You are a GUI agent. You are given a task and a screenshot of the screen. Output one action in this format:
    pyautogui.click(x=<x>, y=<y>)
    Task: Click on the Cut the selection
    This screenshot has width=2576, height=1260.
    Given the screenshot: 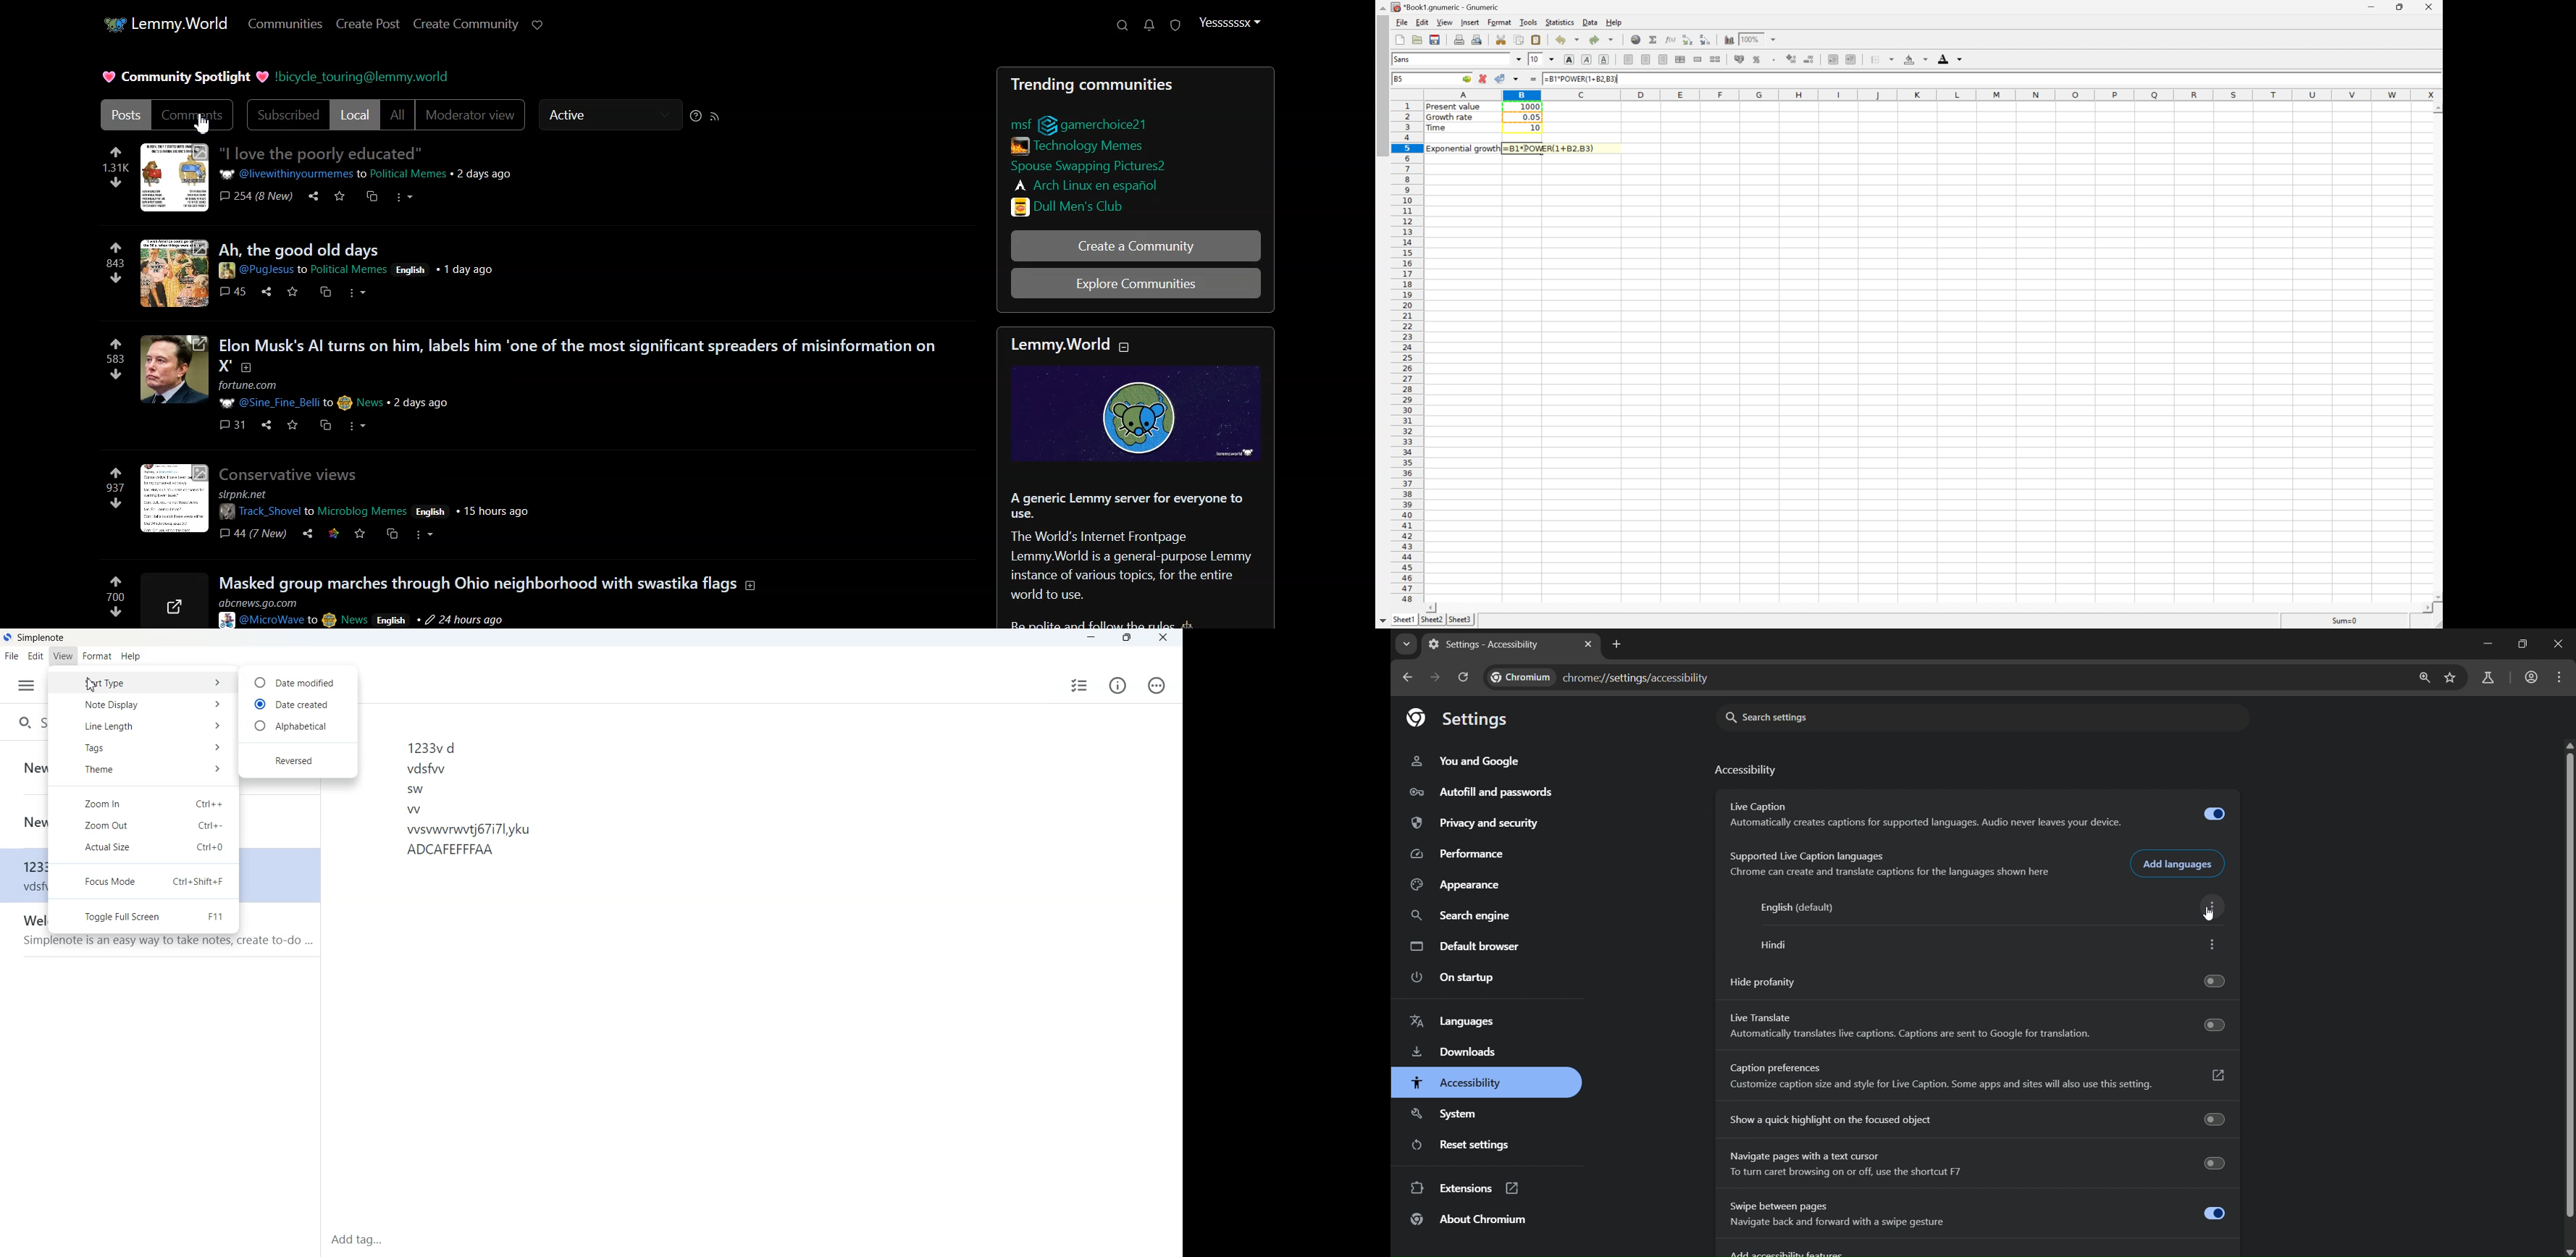 What is the action you would take?
    pyautogui.click(x=1501, y=39)
    